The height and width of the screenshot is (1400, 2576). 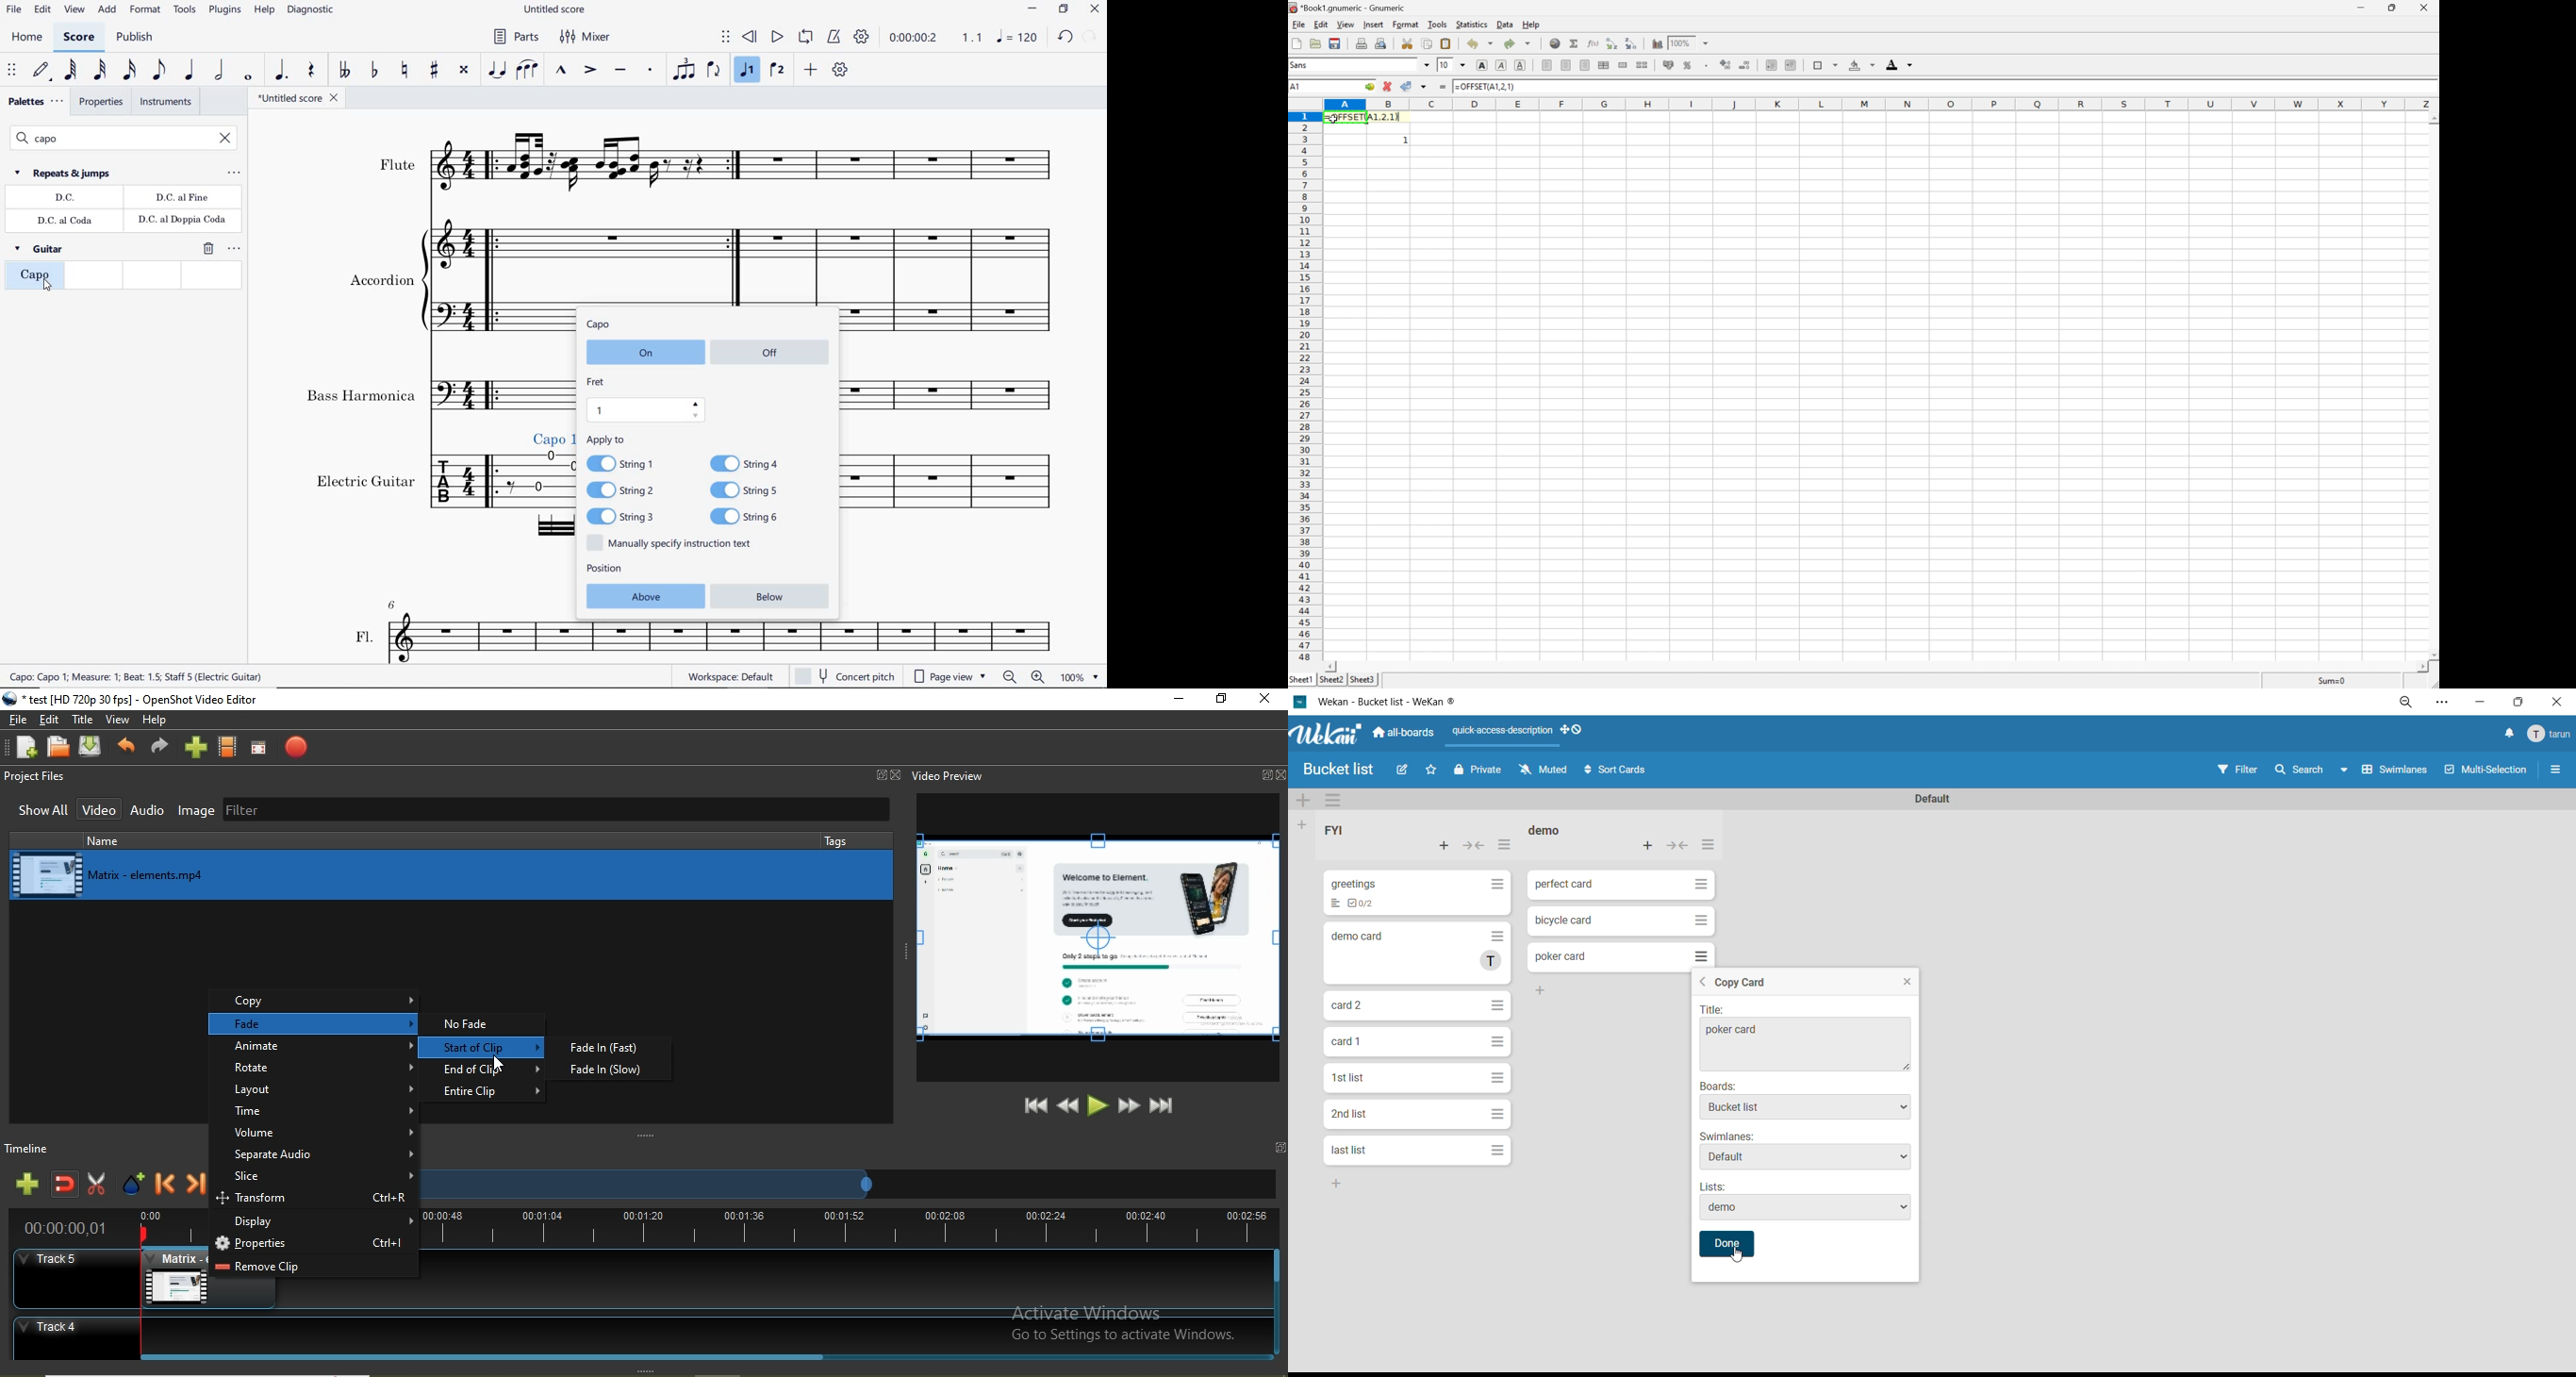 I want to click on minimize, so click(x=2476, y=702).